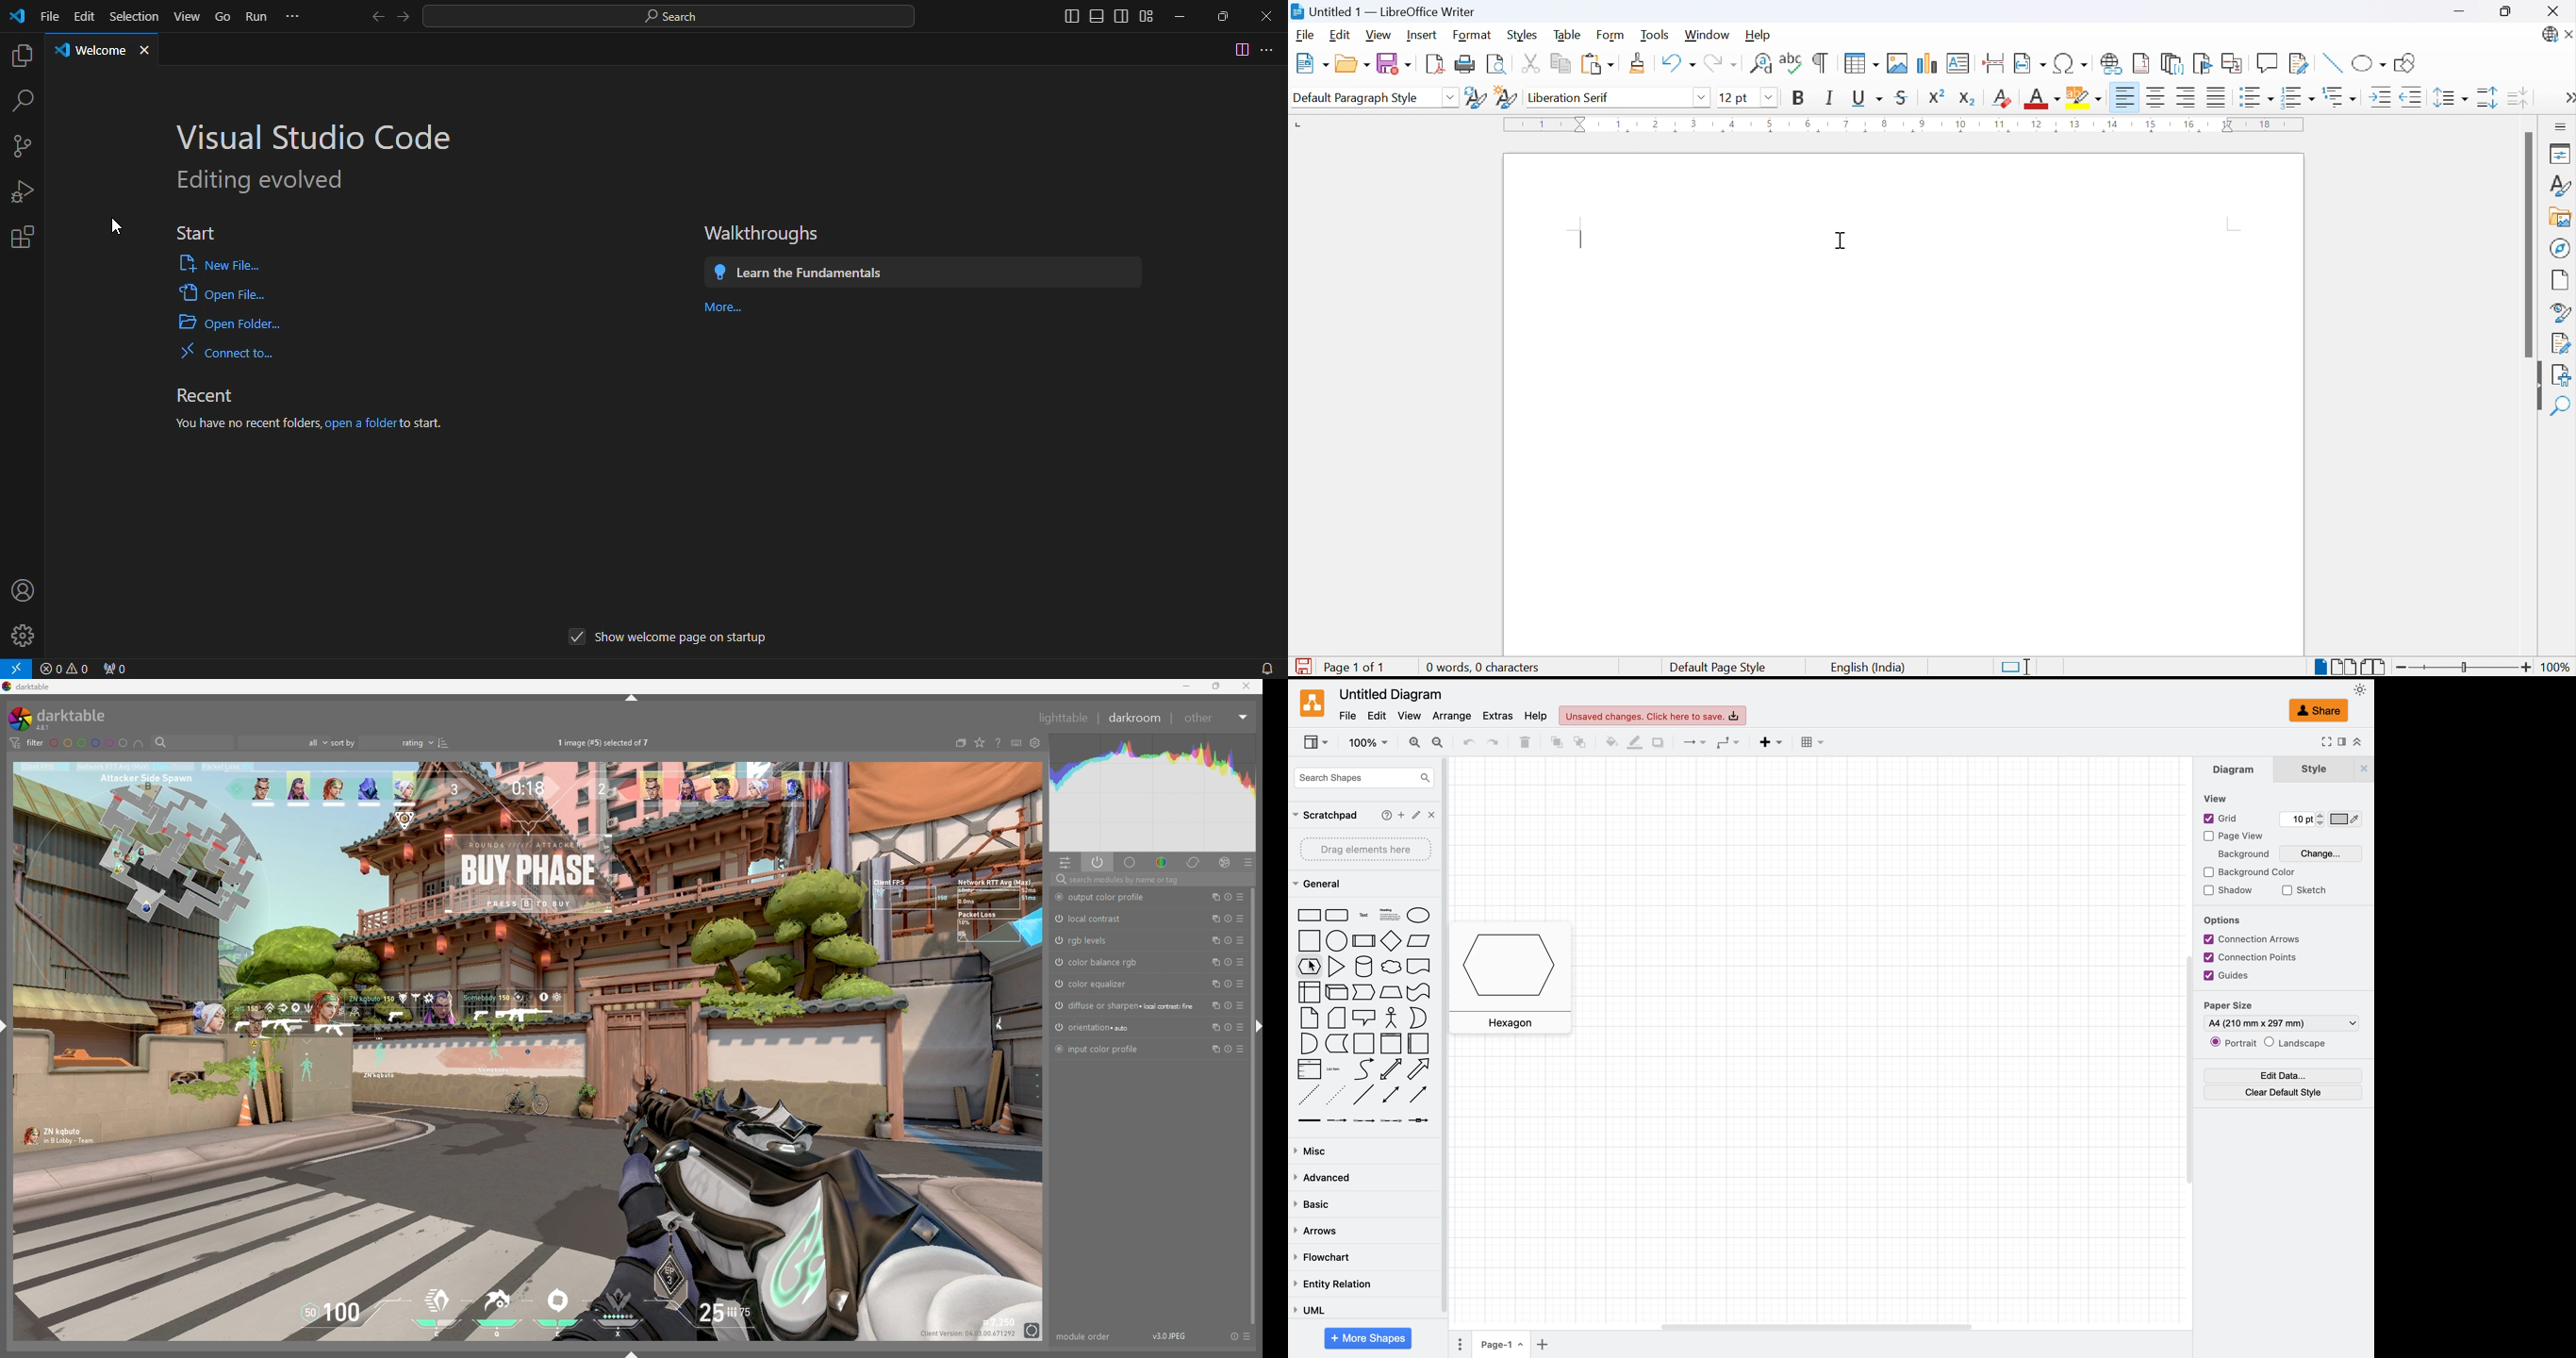  Describe the element at coordinates (1903, 97) in the screenshot. I see `Strikethrough` at that location.